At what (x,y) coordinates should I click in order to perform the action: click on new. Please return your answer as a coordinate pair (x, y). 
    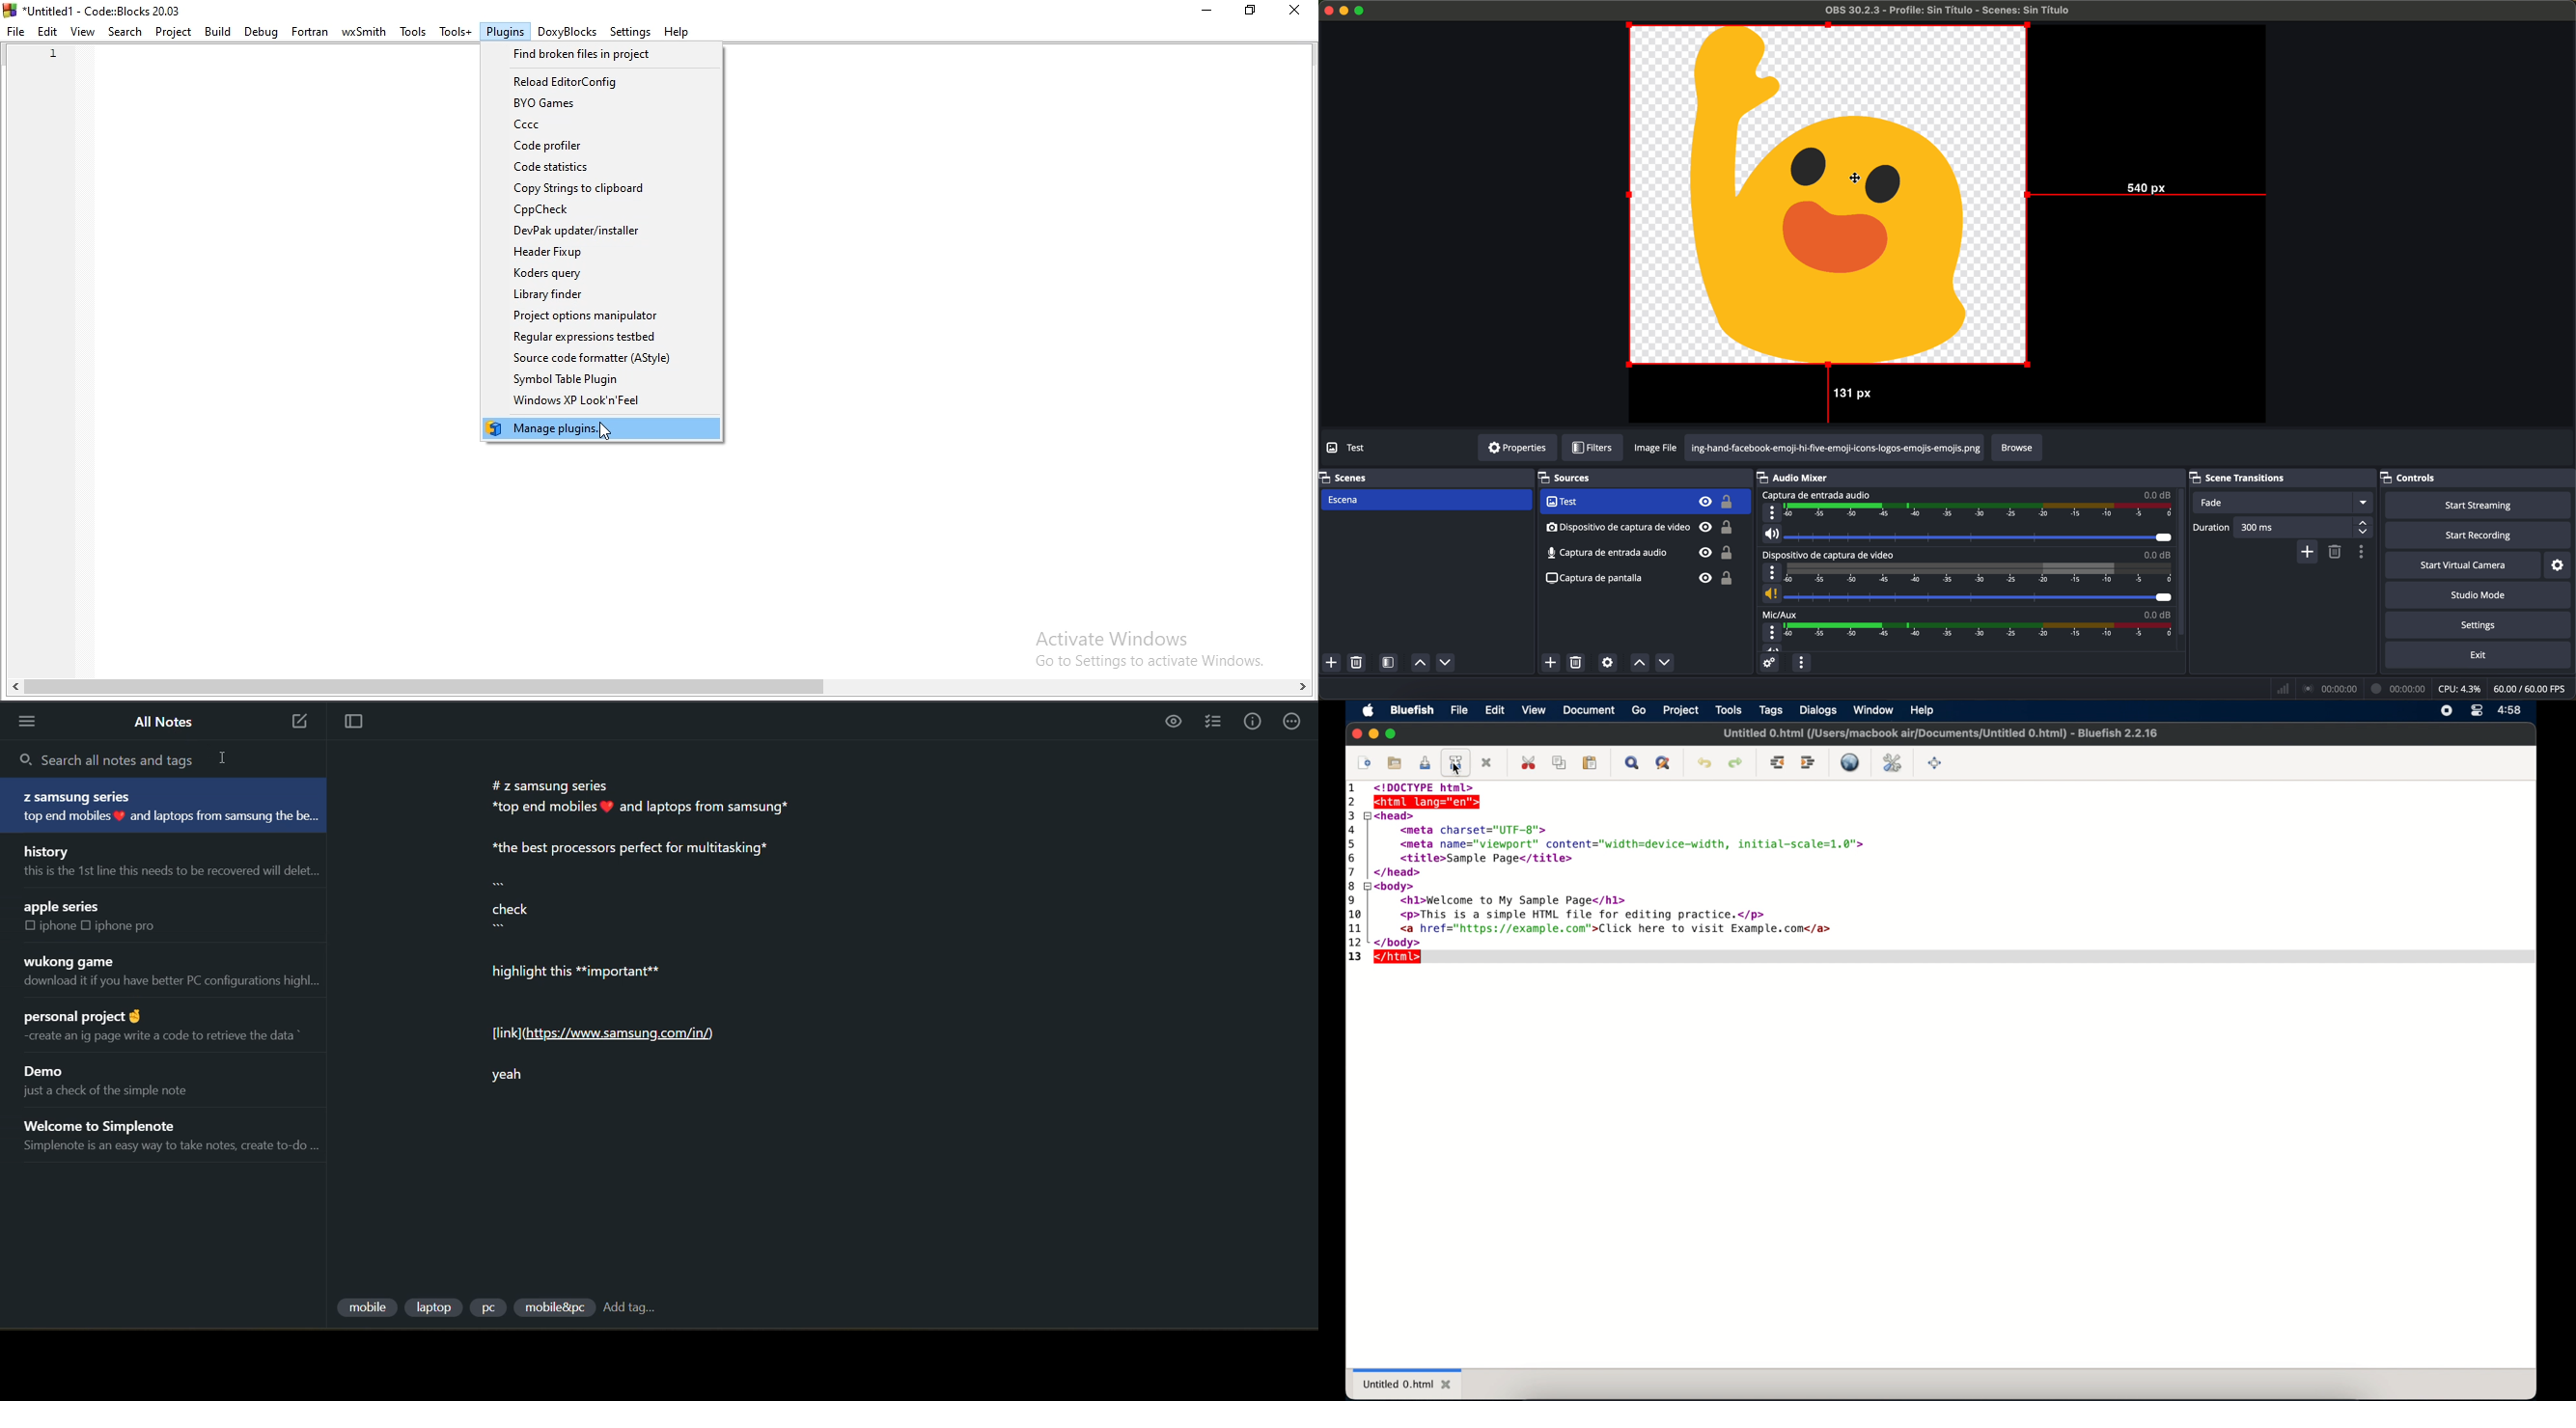
    Looking at the image, I should click on (1364, 763).